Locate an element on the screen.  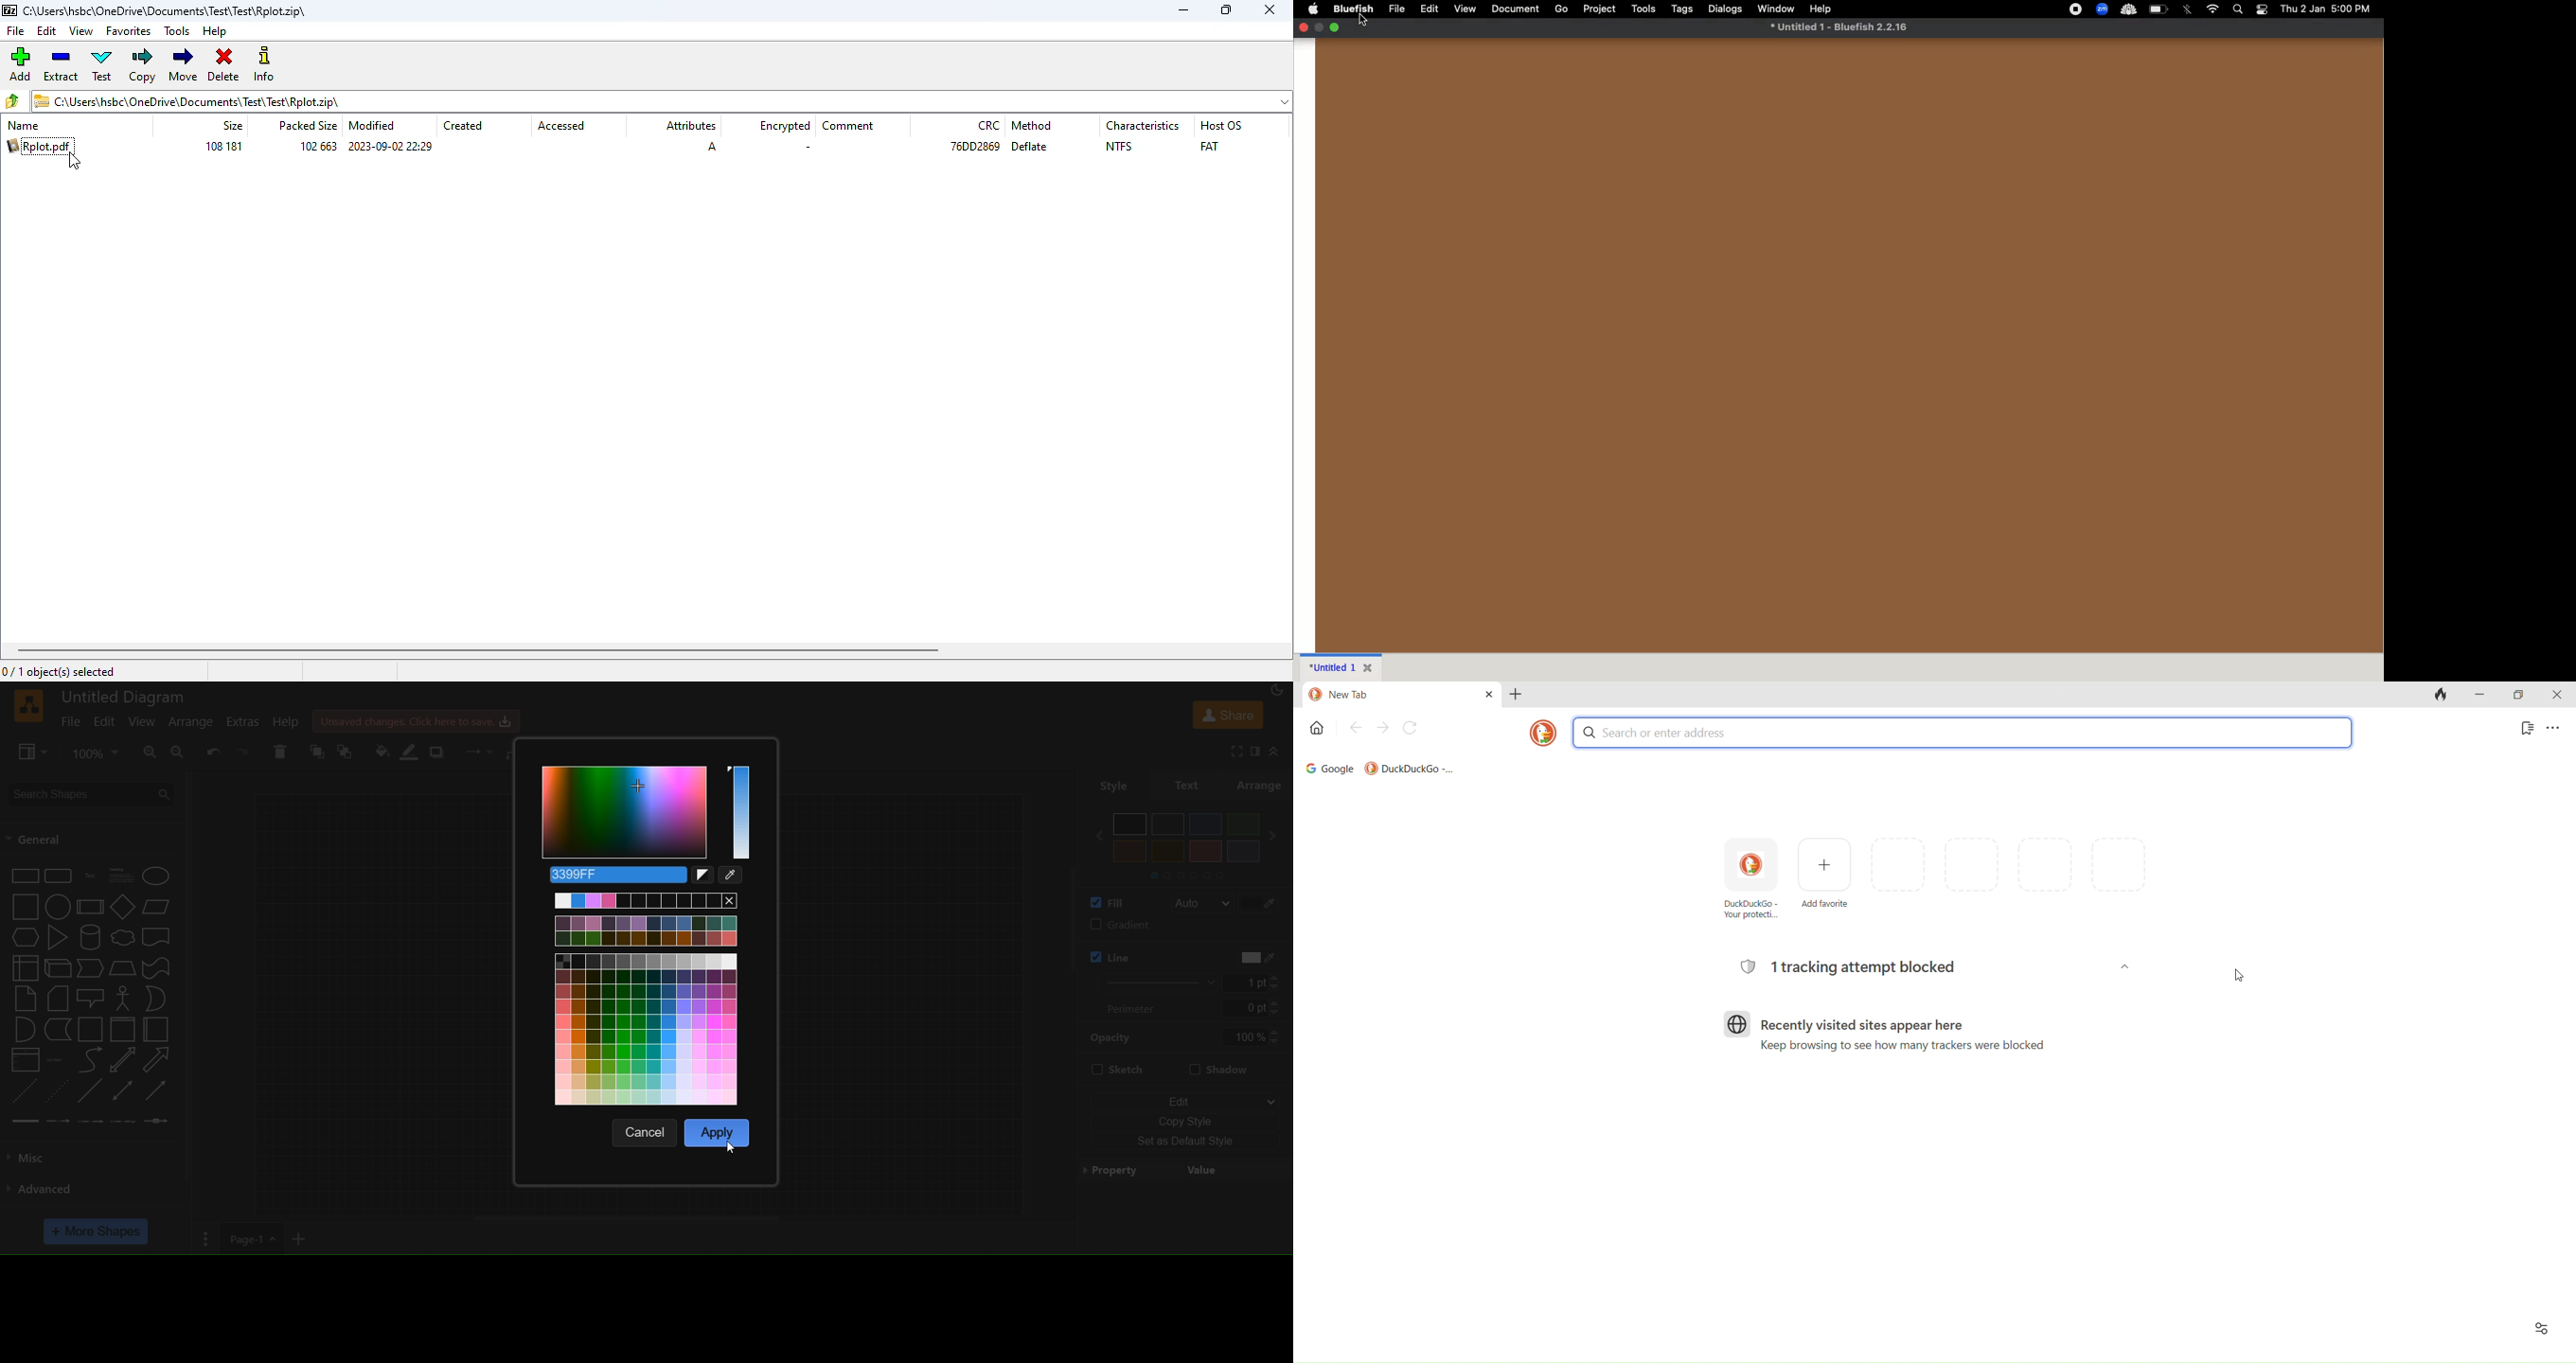
method is located at coordinates (1031, 125).